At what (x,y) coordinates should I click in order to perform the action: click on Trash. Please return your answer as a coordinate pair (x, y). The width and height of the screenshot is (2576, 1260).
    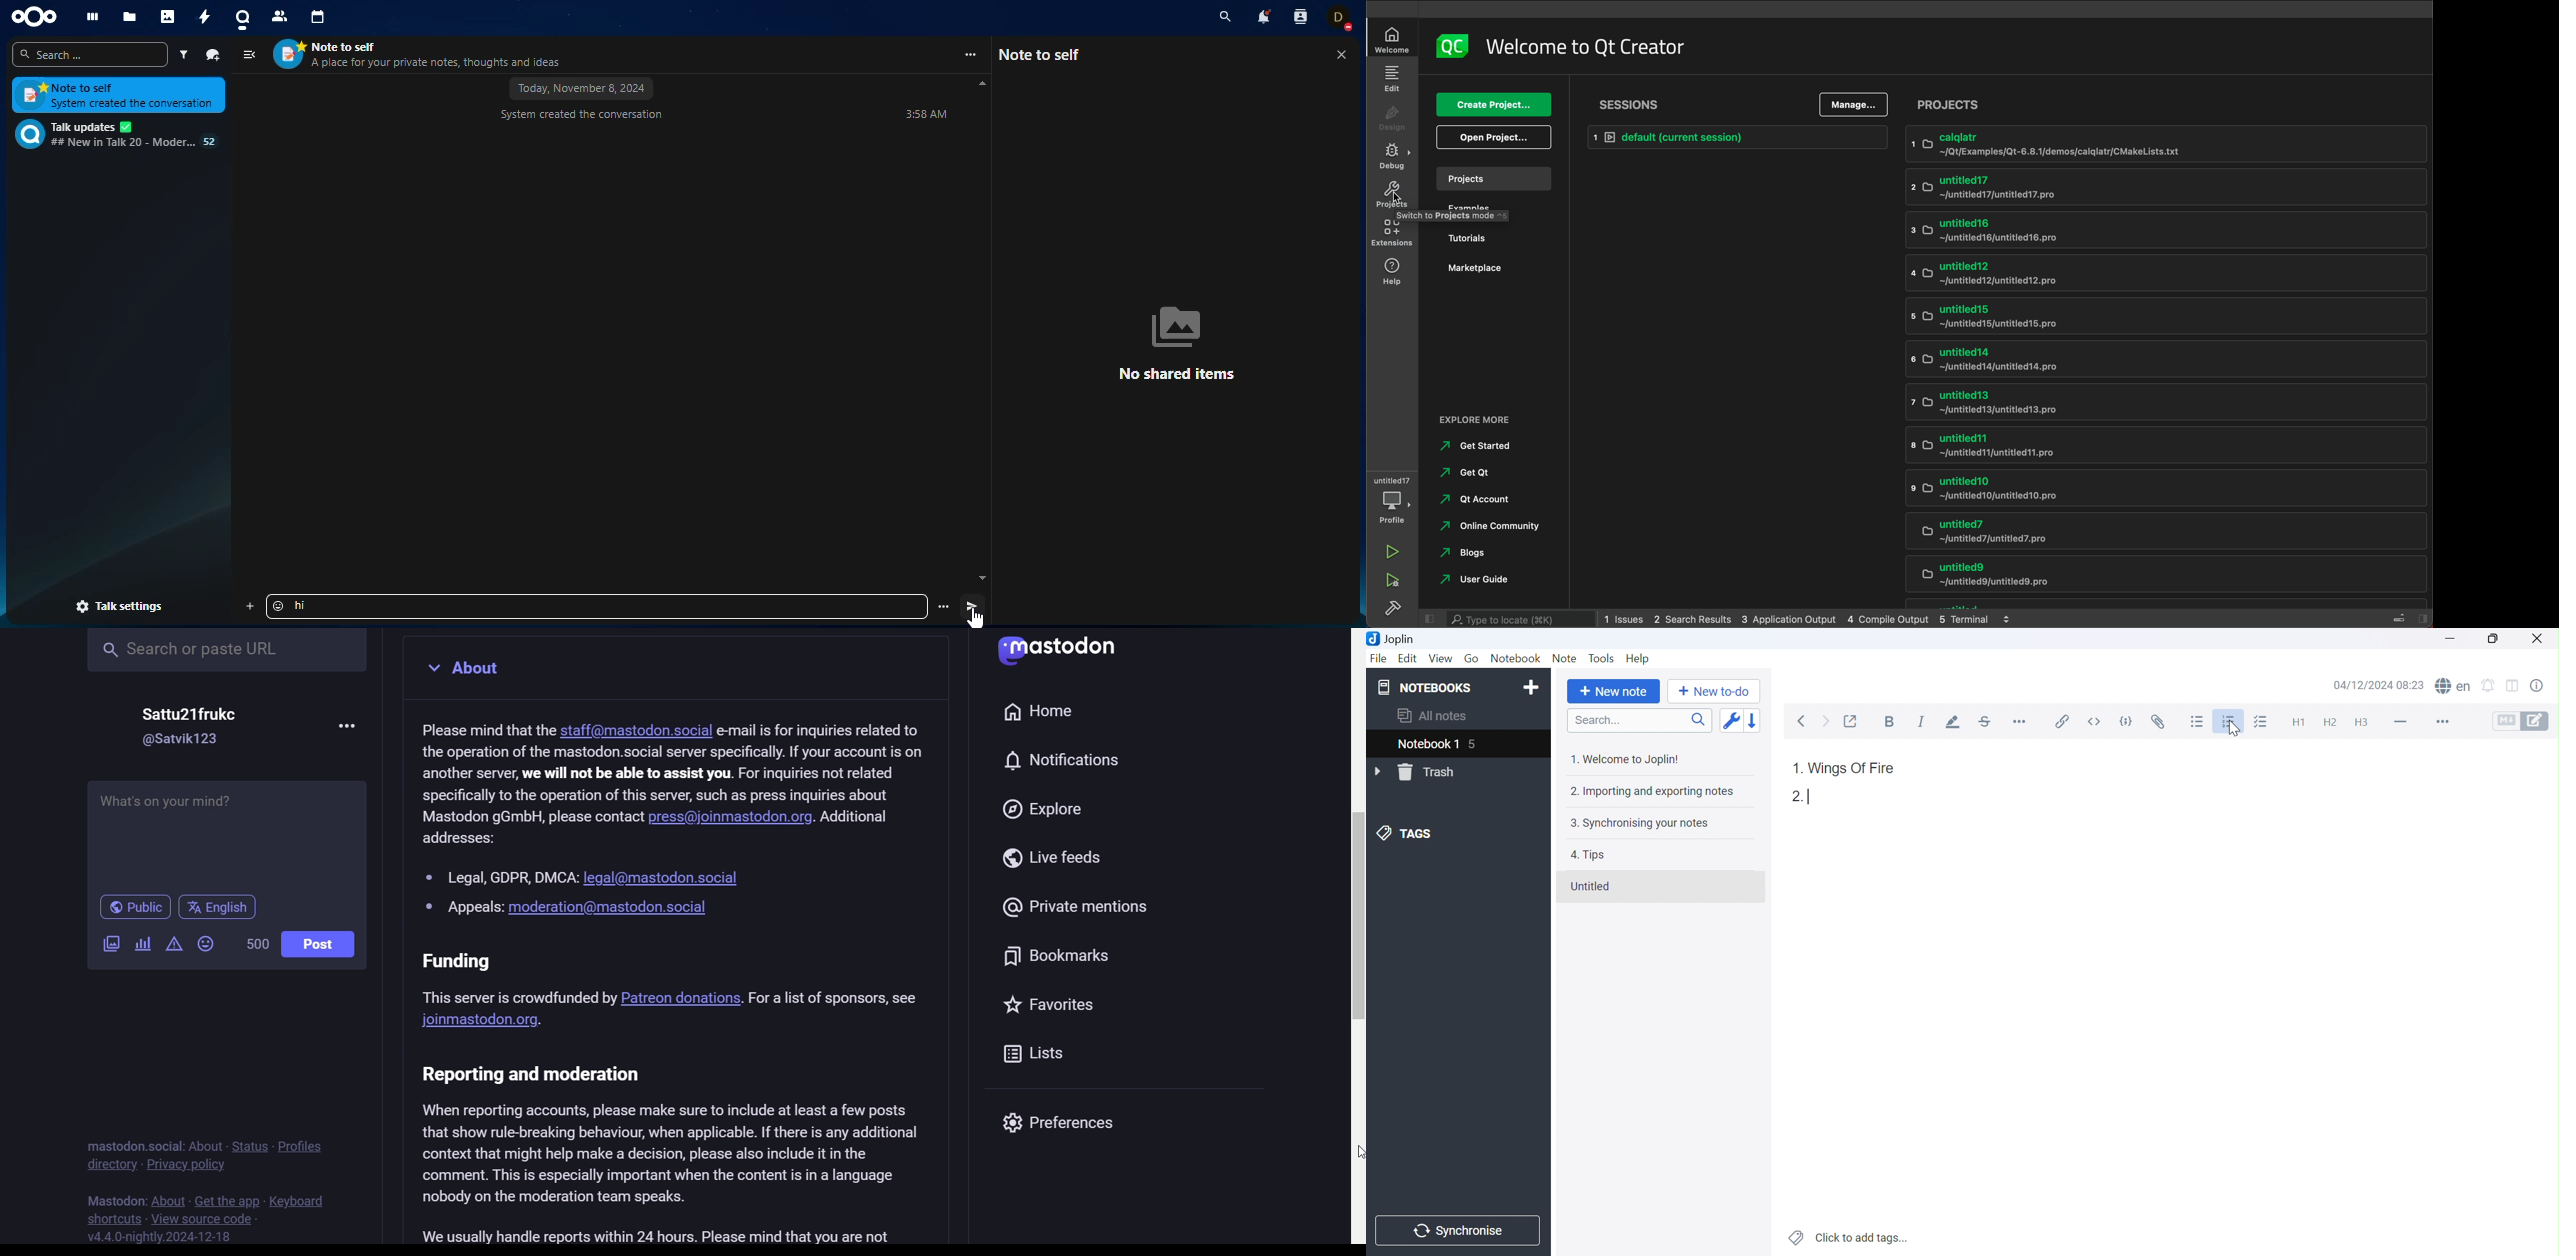
    Looking at the image, I should click on (1430, 773).